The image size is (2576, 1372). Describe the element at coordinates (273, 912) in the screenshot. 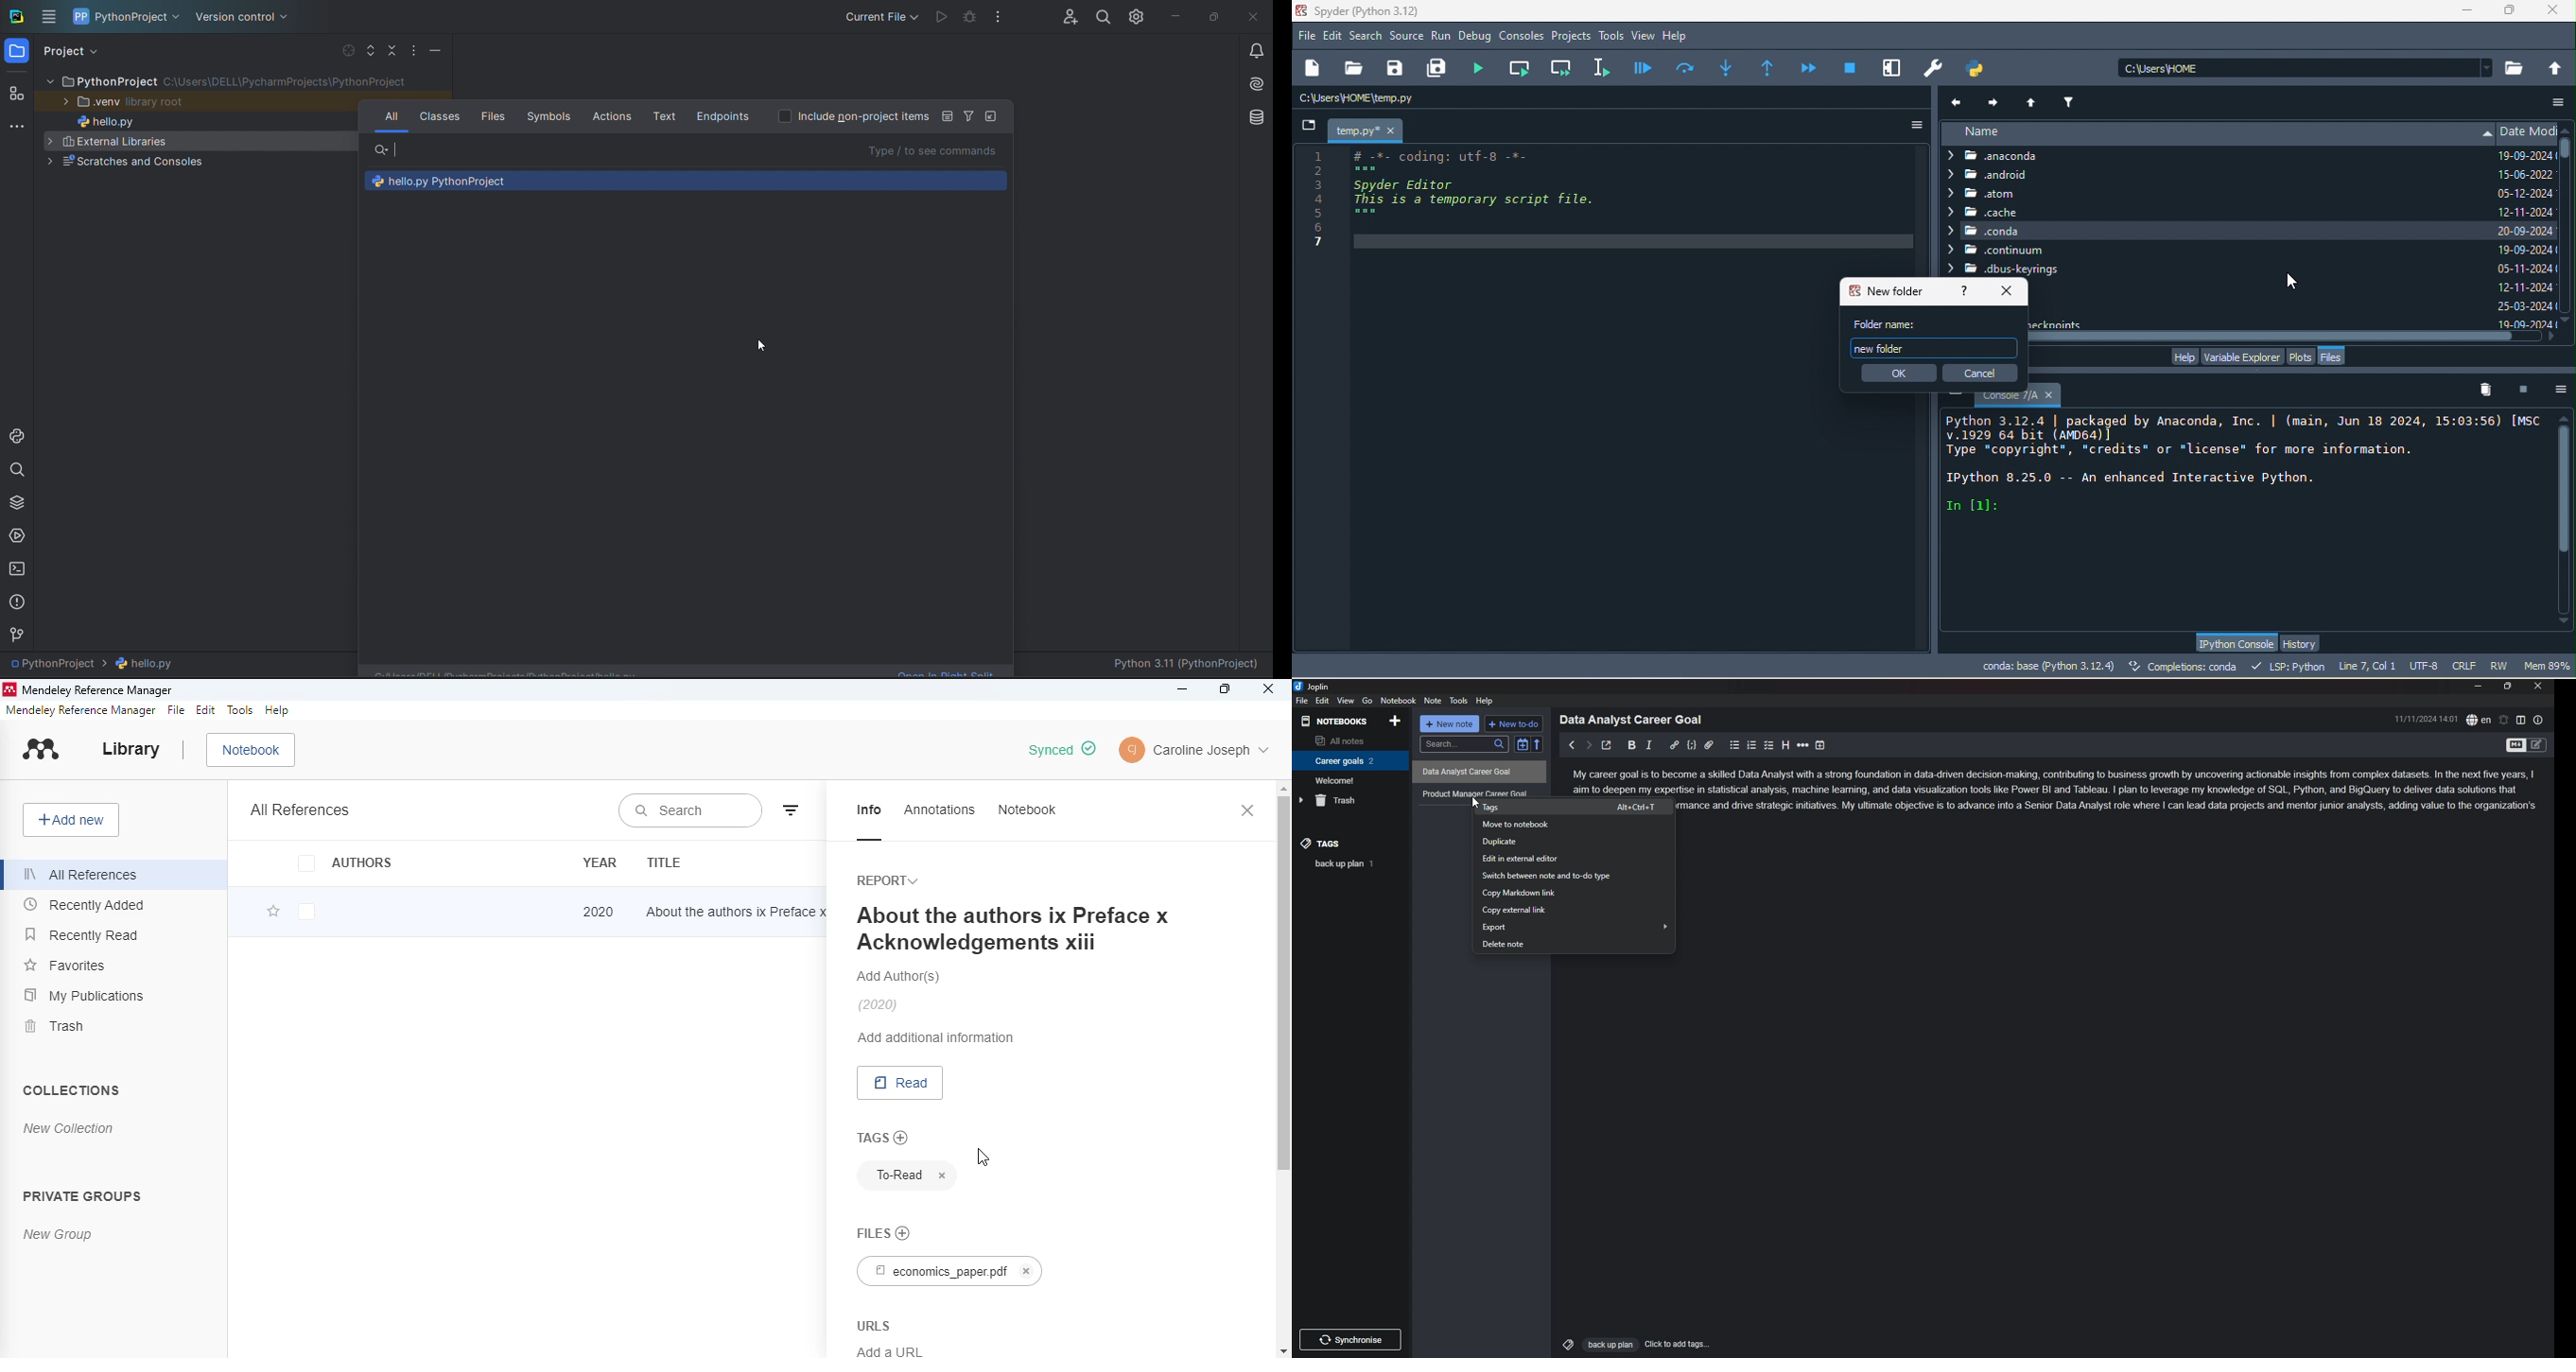

I see `add this reference to favorites` at that location.